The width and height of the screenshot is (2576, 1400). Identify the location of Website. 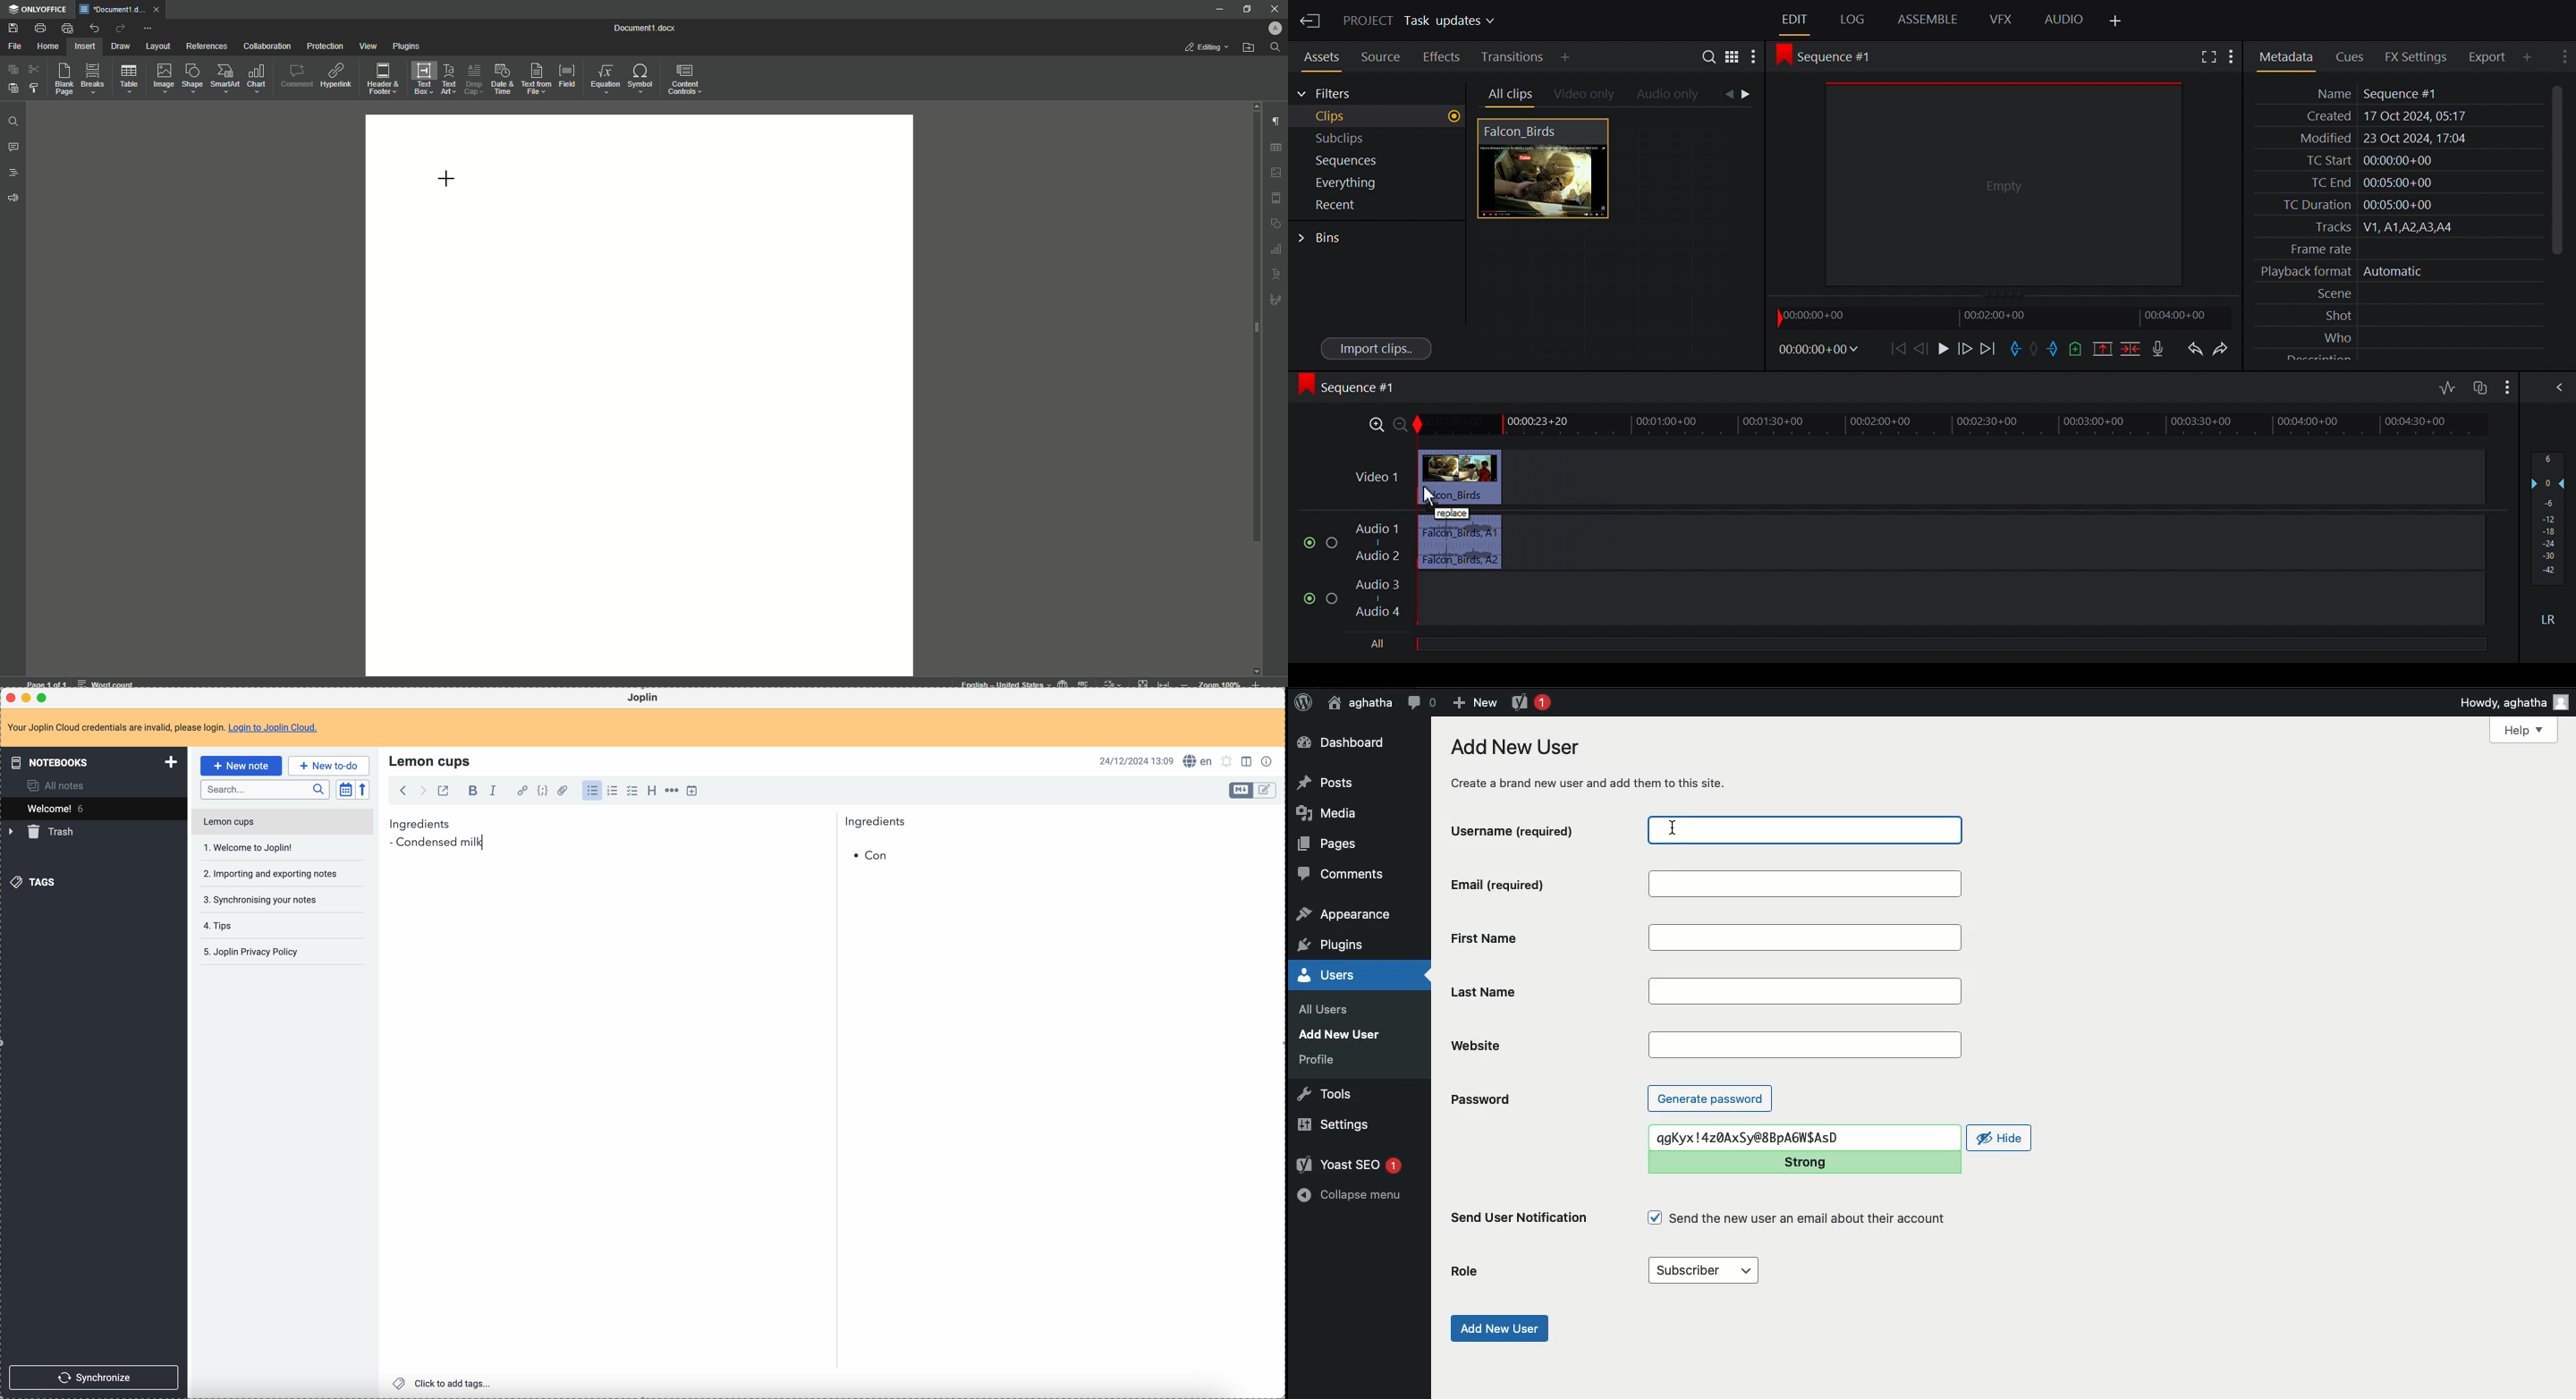
(1805, 1044).